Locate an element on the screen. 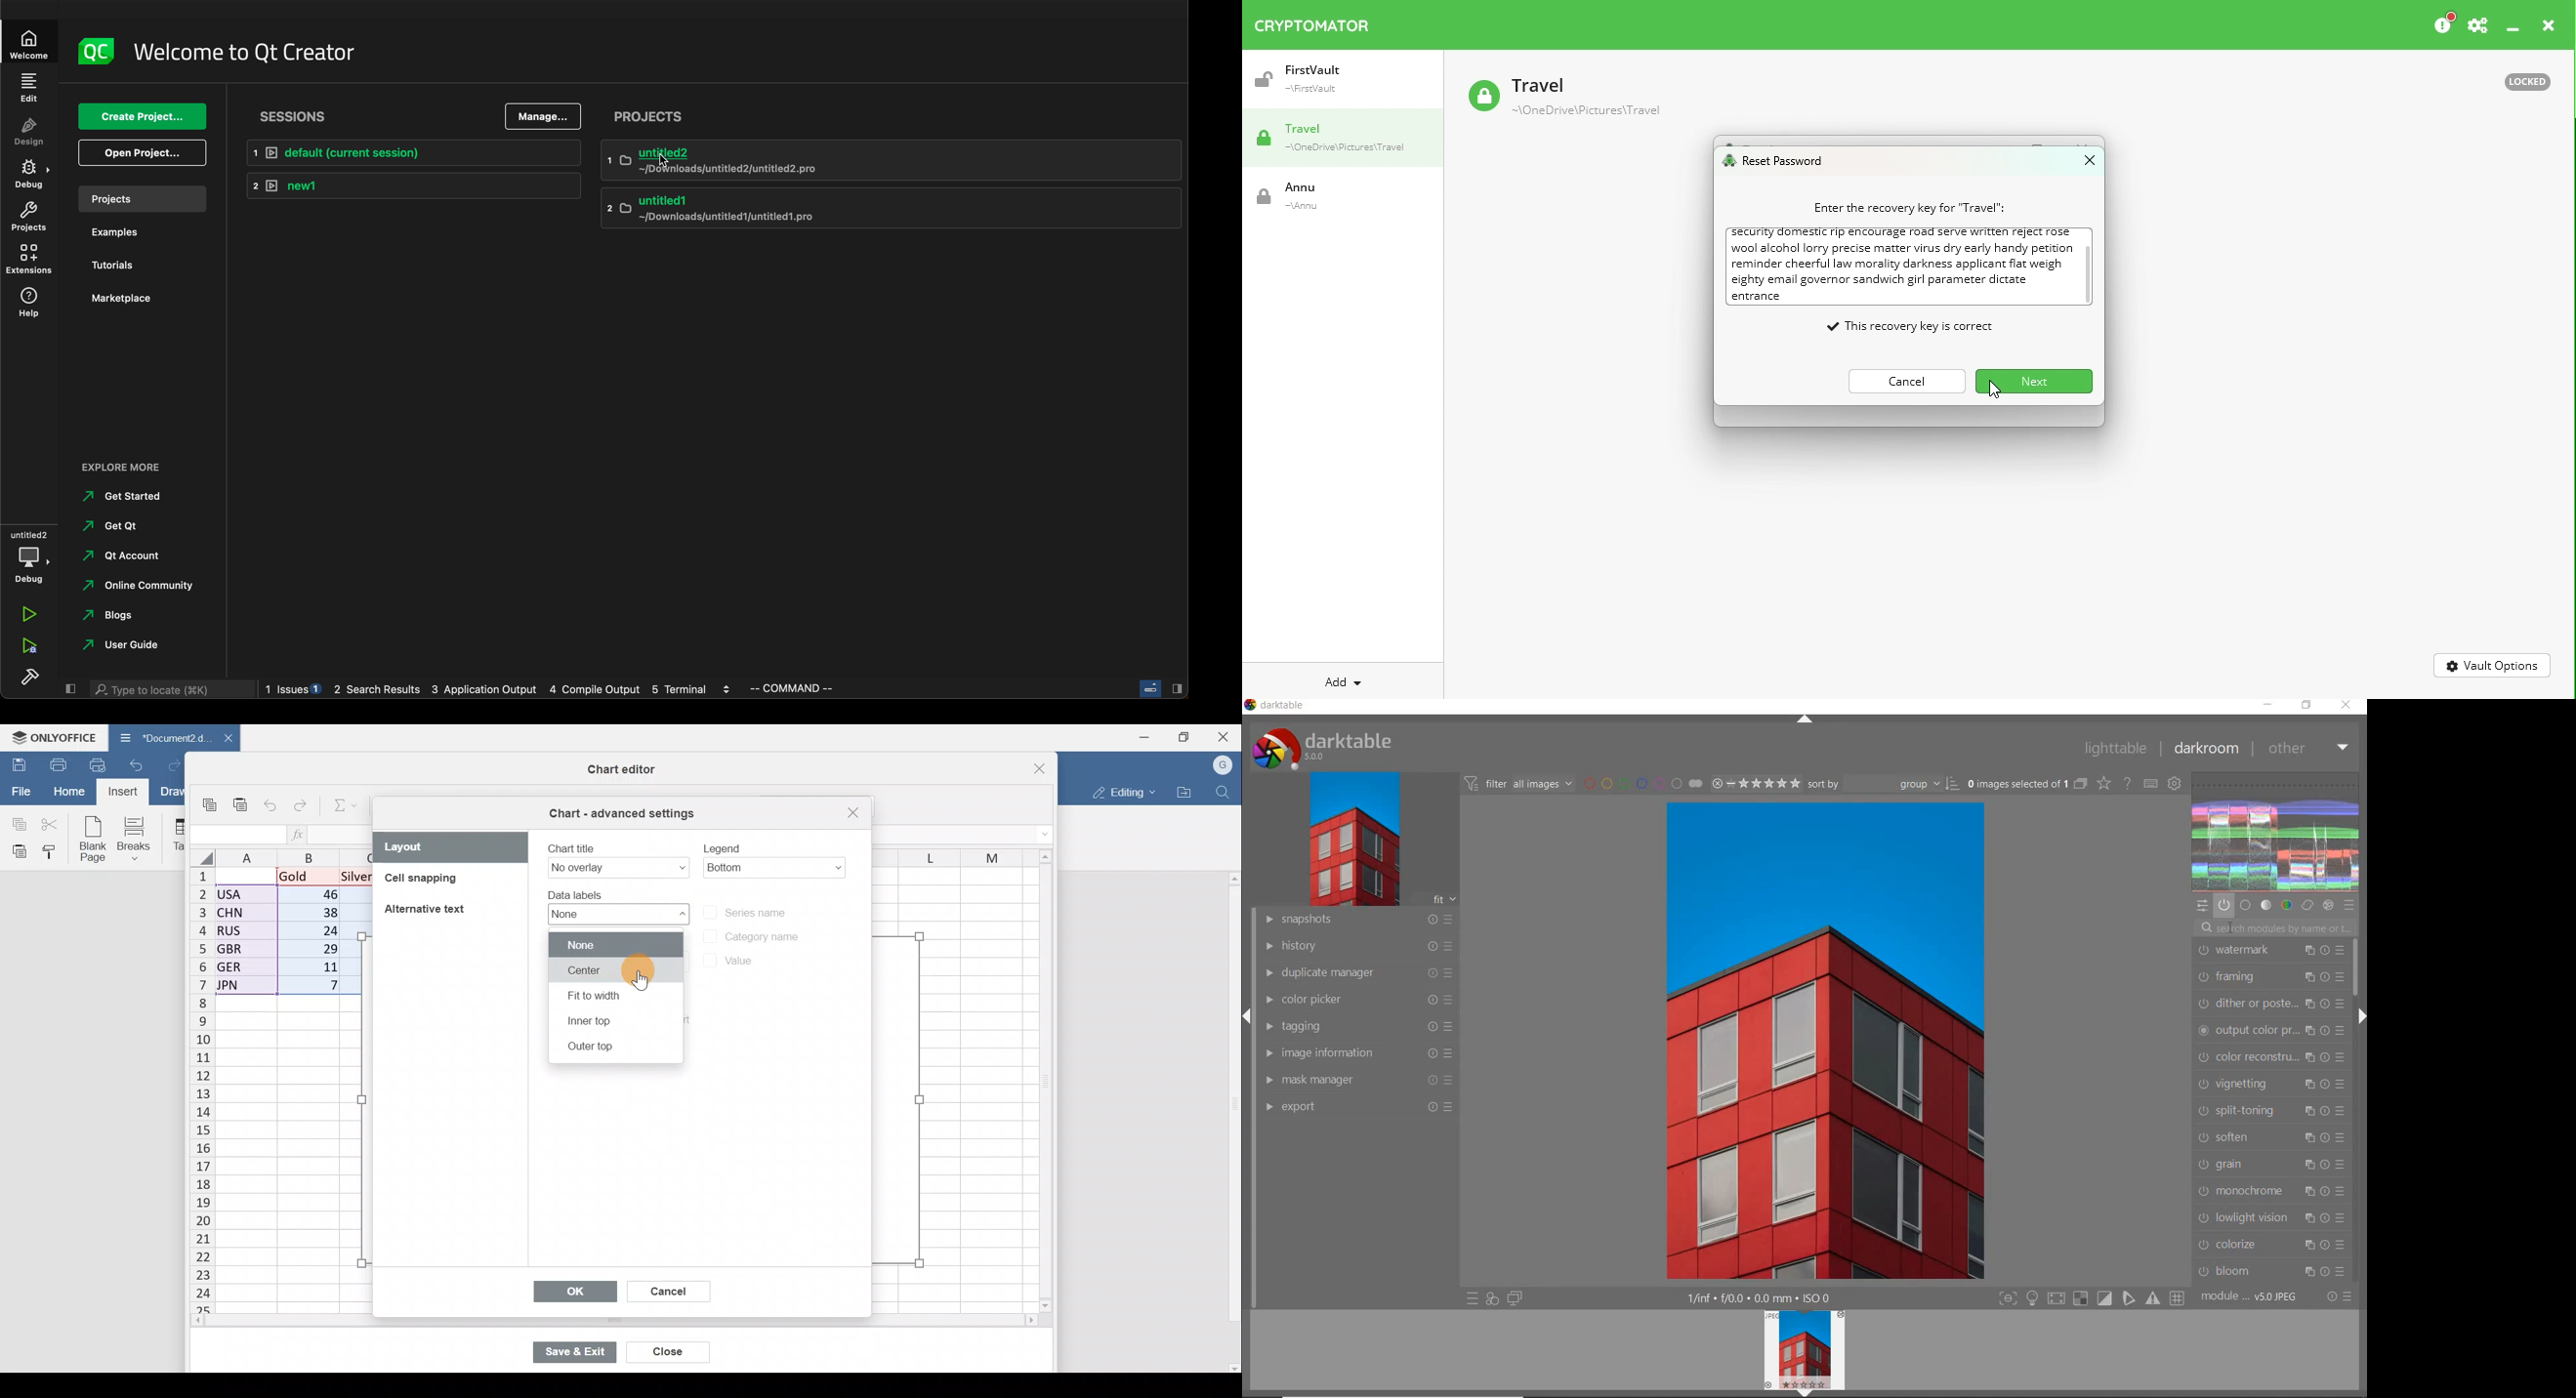  Save is located at coordinates (16, 764).